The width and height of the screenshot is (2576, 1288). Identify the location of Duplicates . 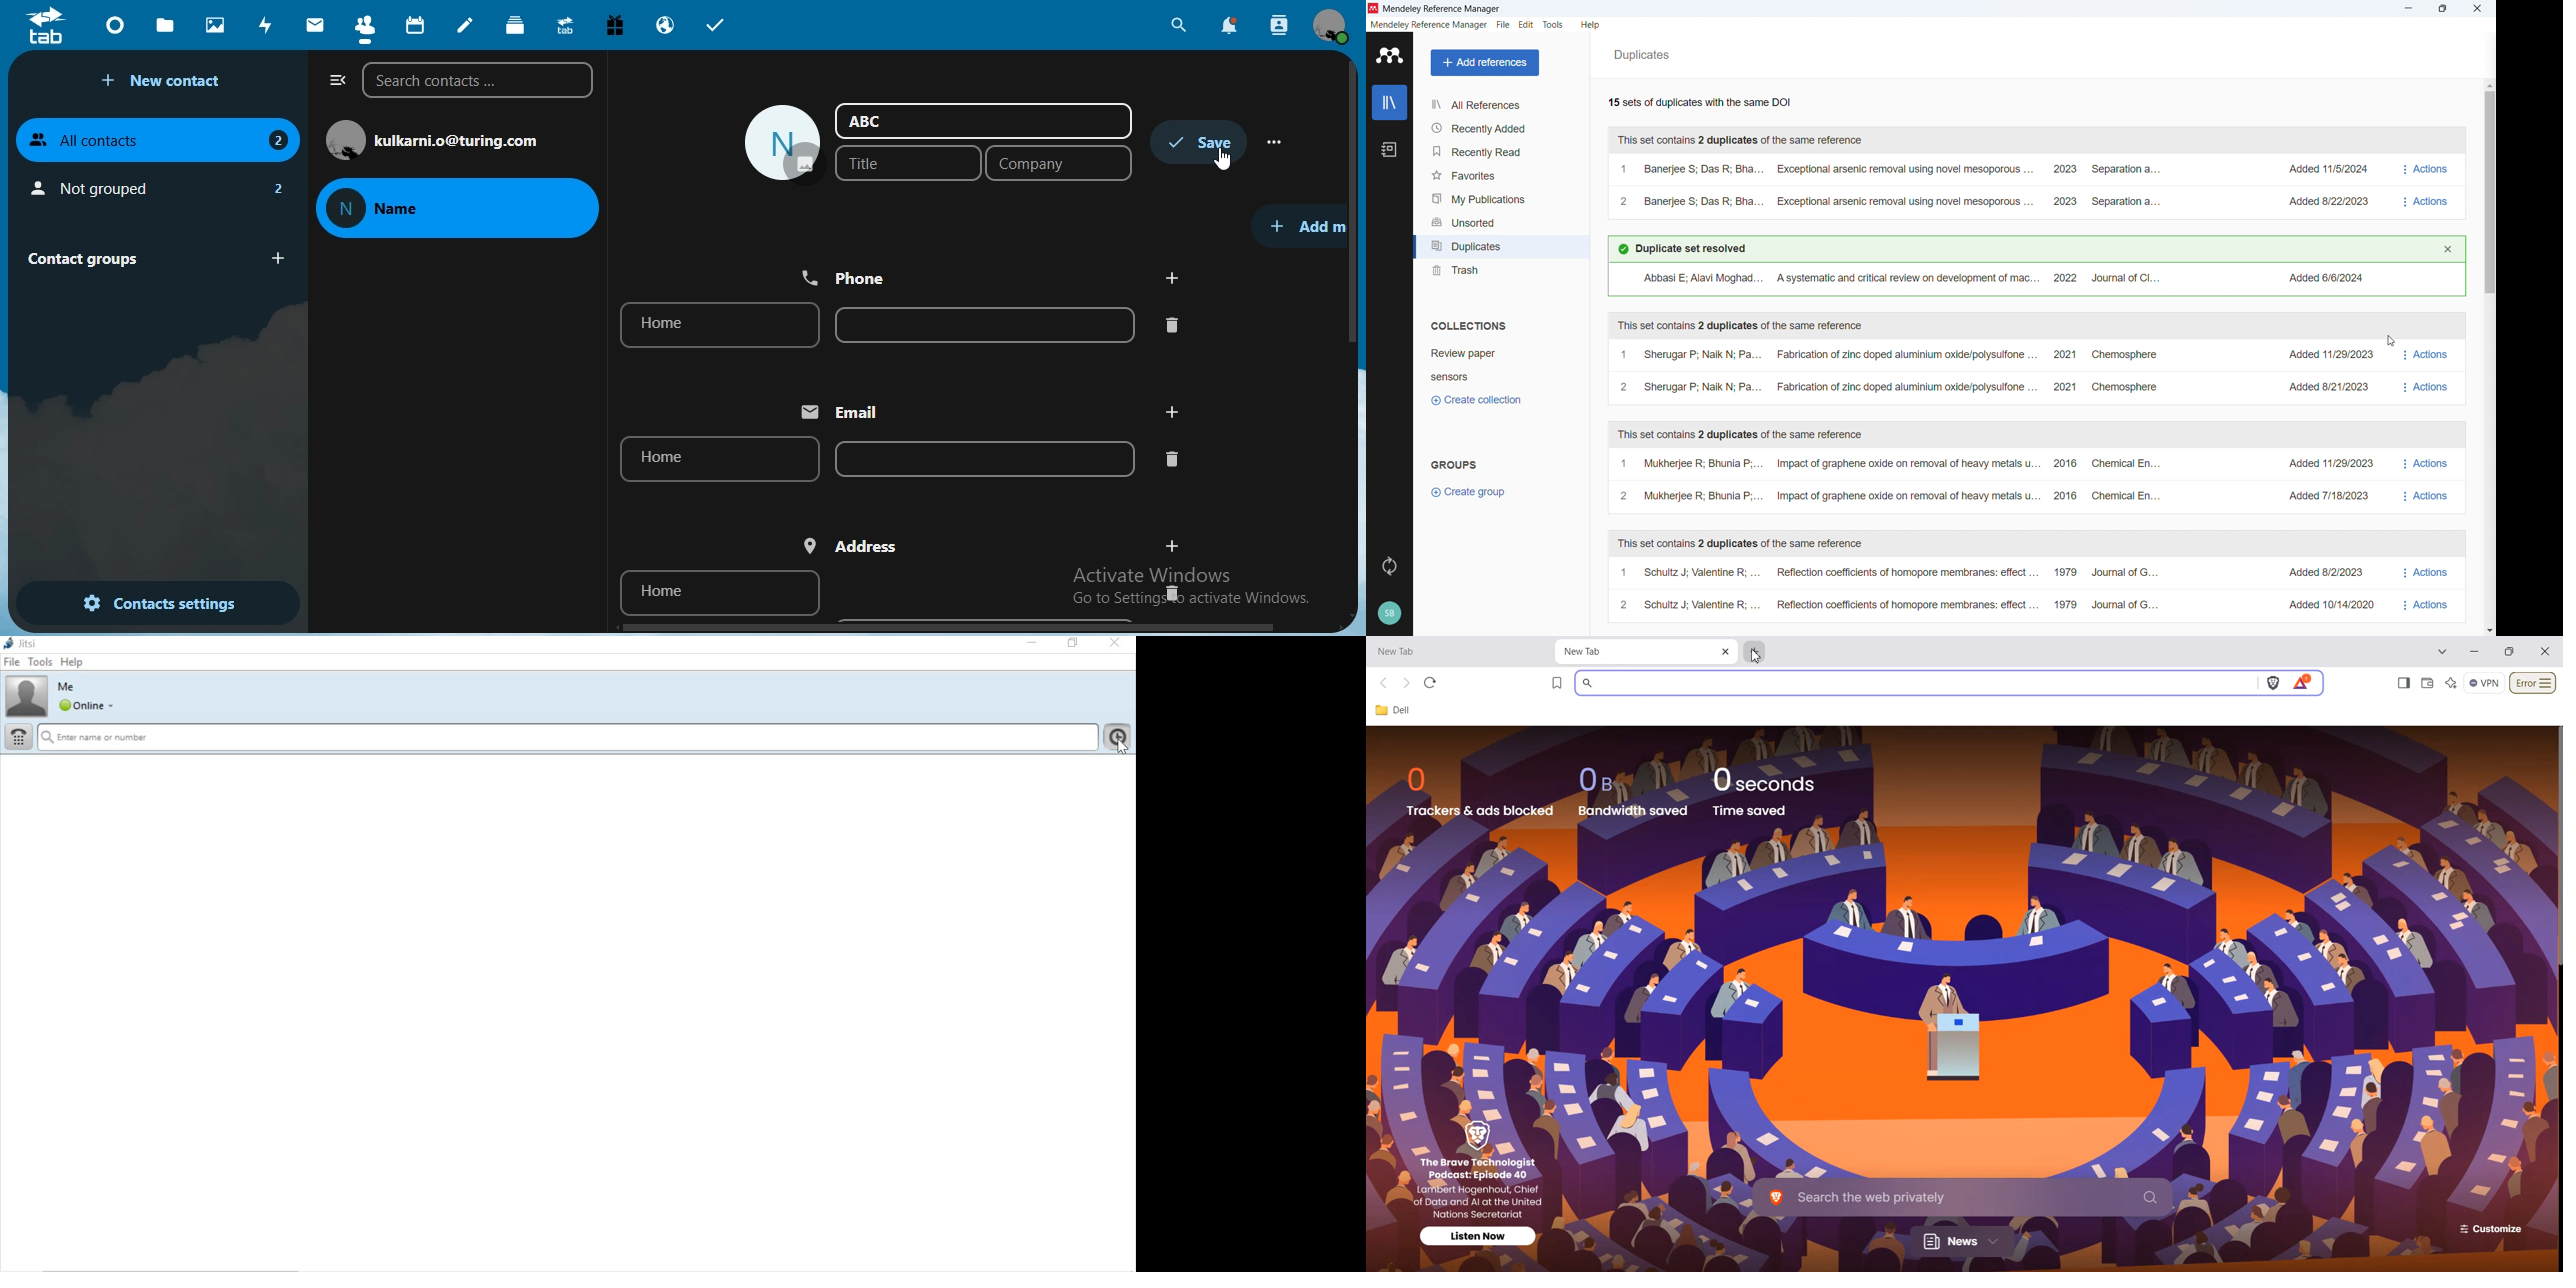
(1643, 55).